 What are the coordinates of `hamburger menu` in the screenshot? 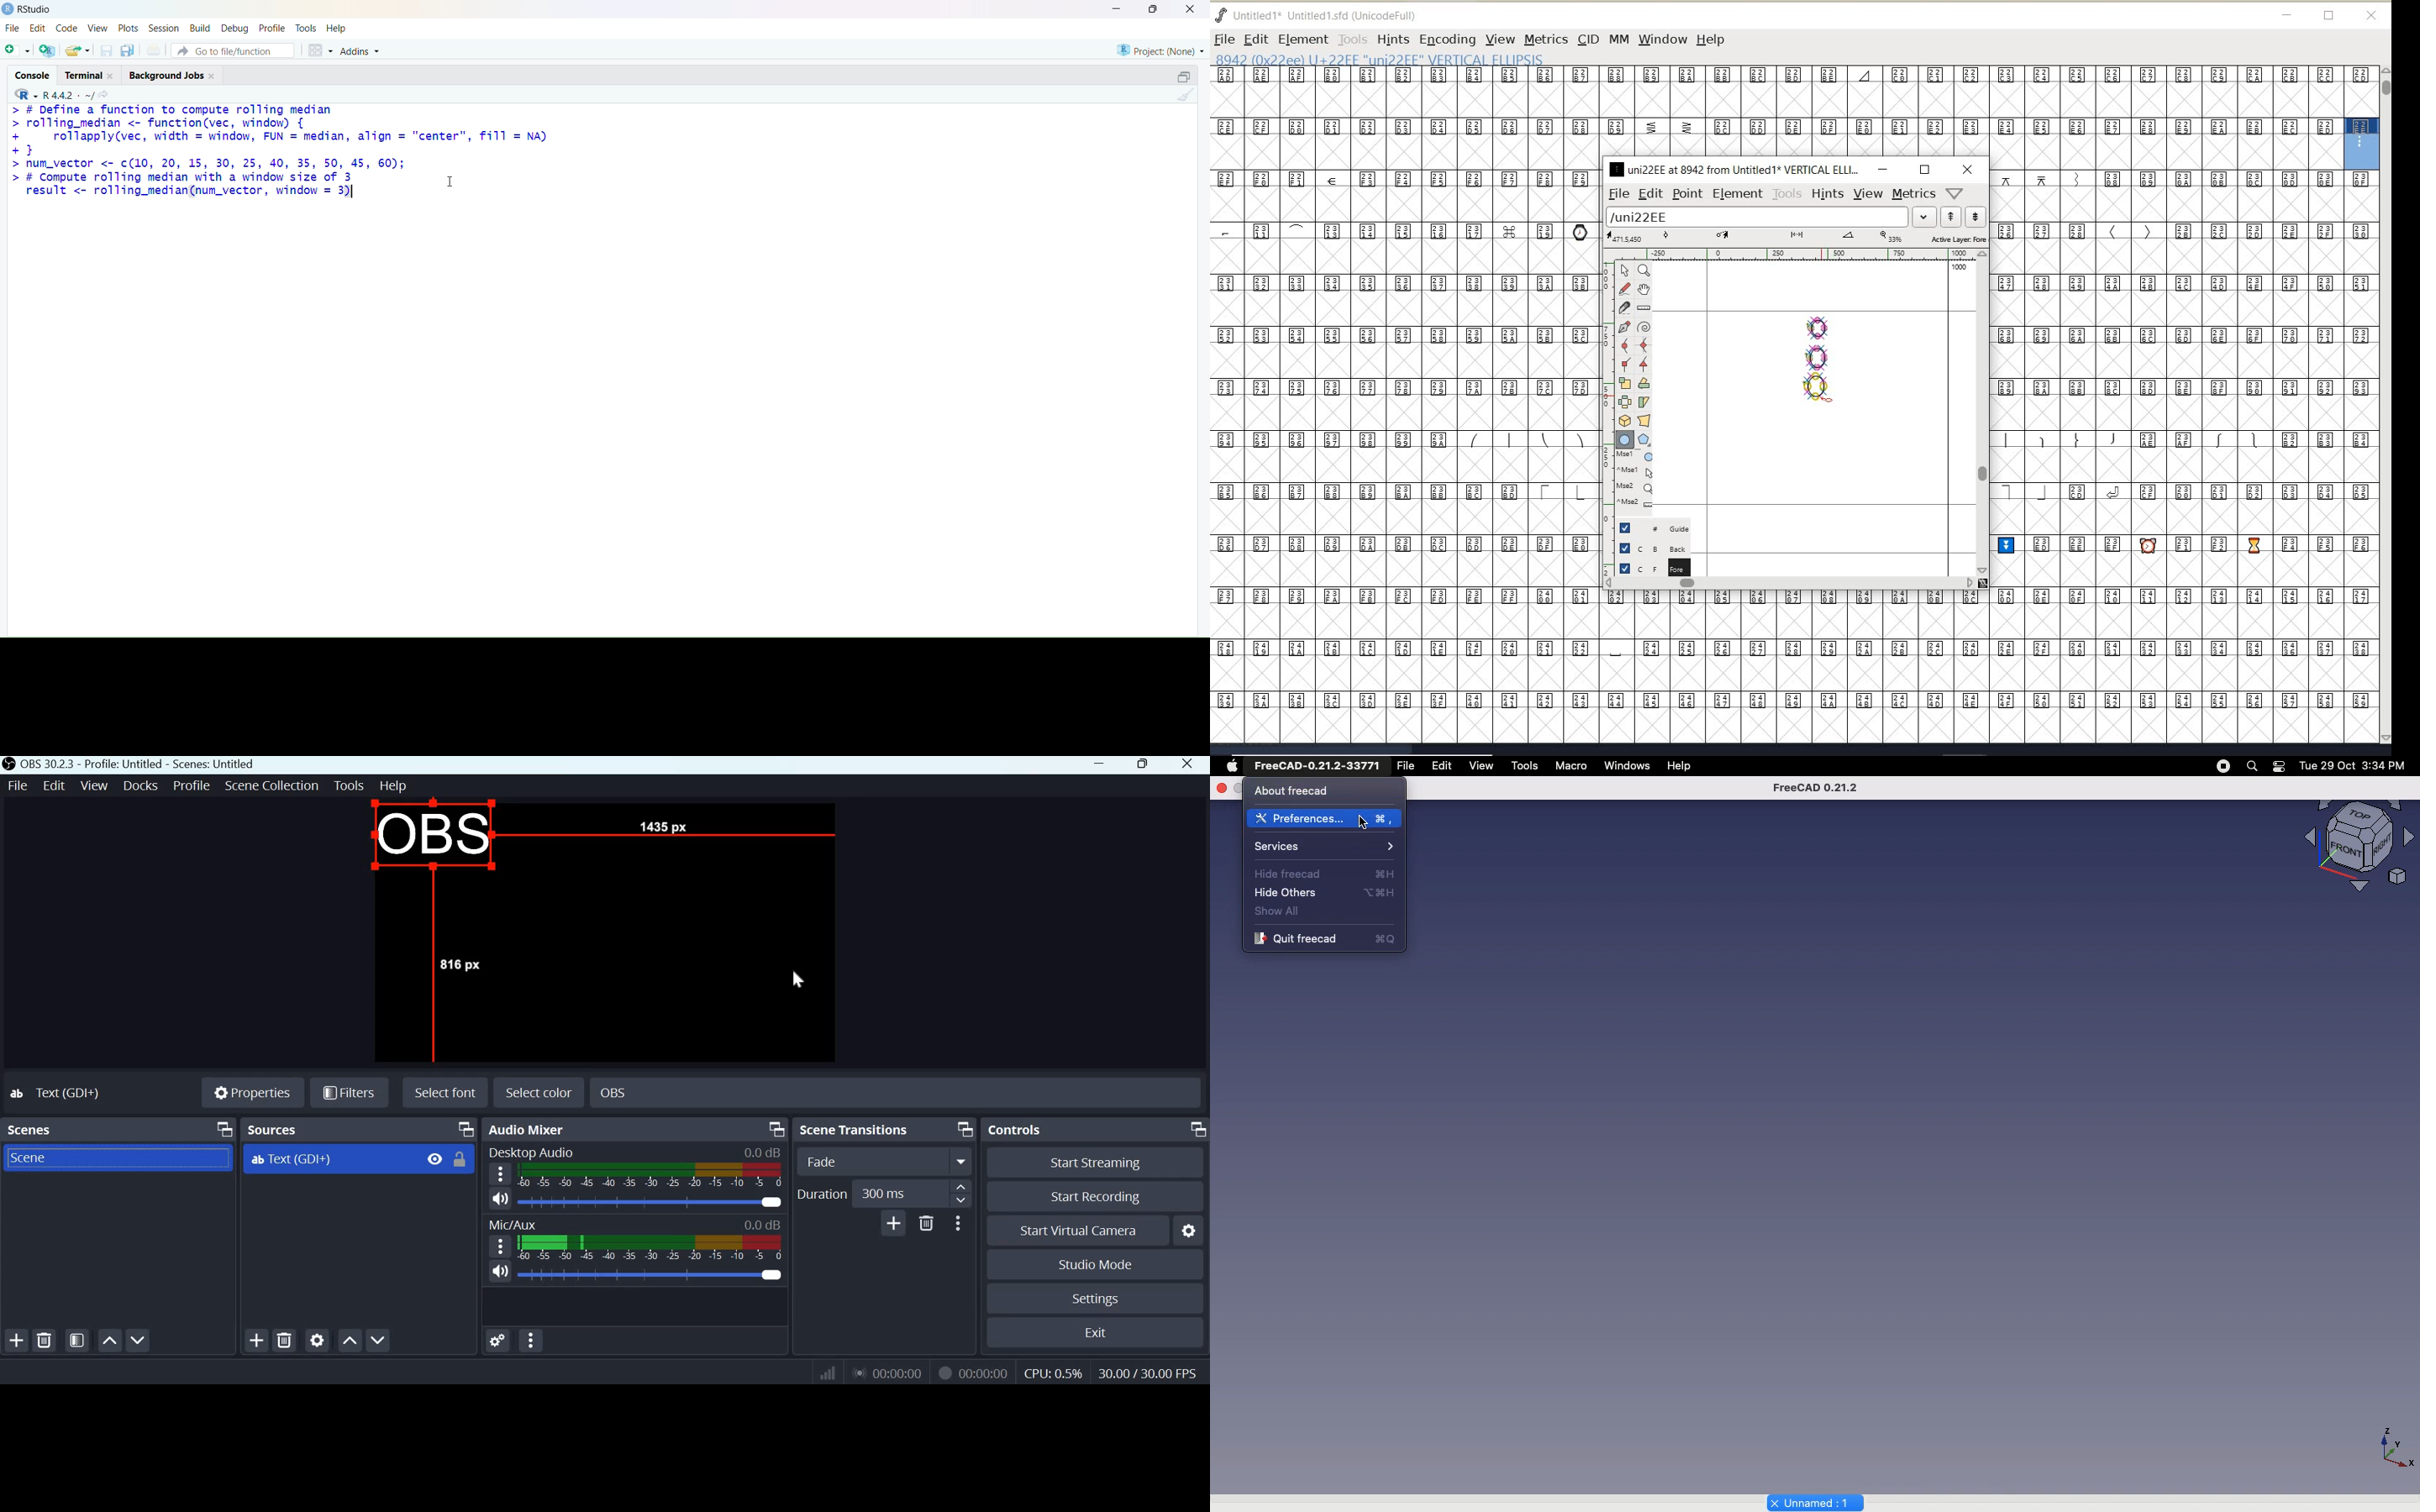 It's located at (499, 1247).